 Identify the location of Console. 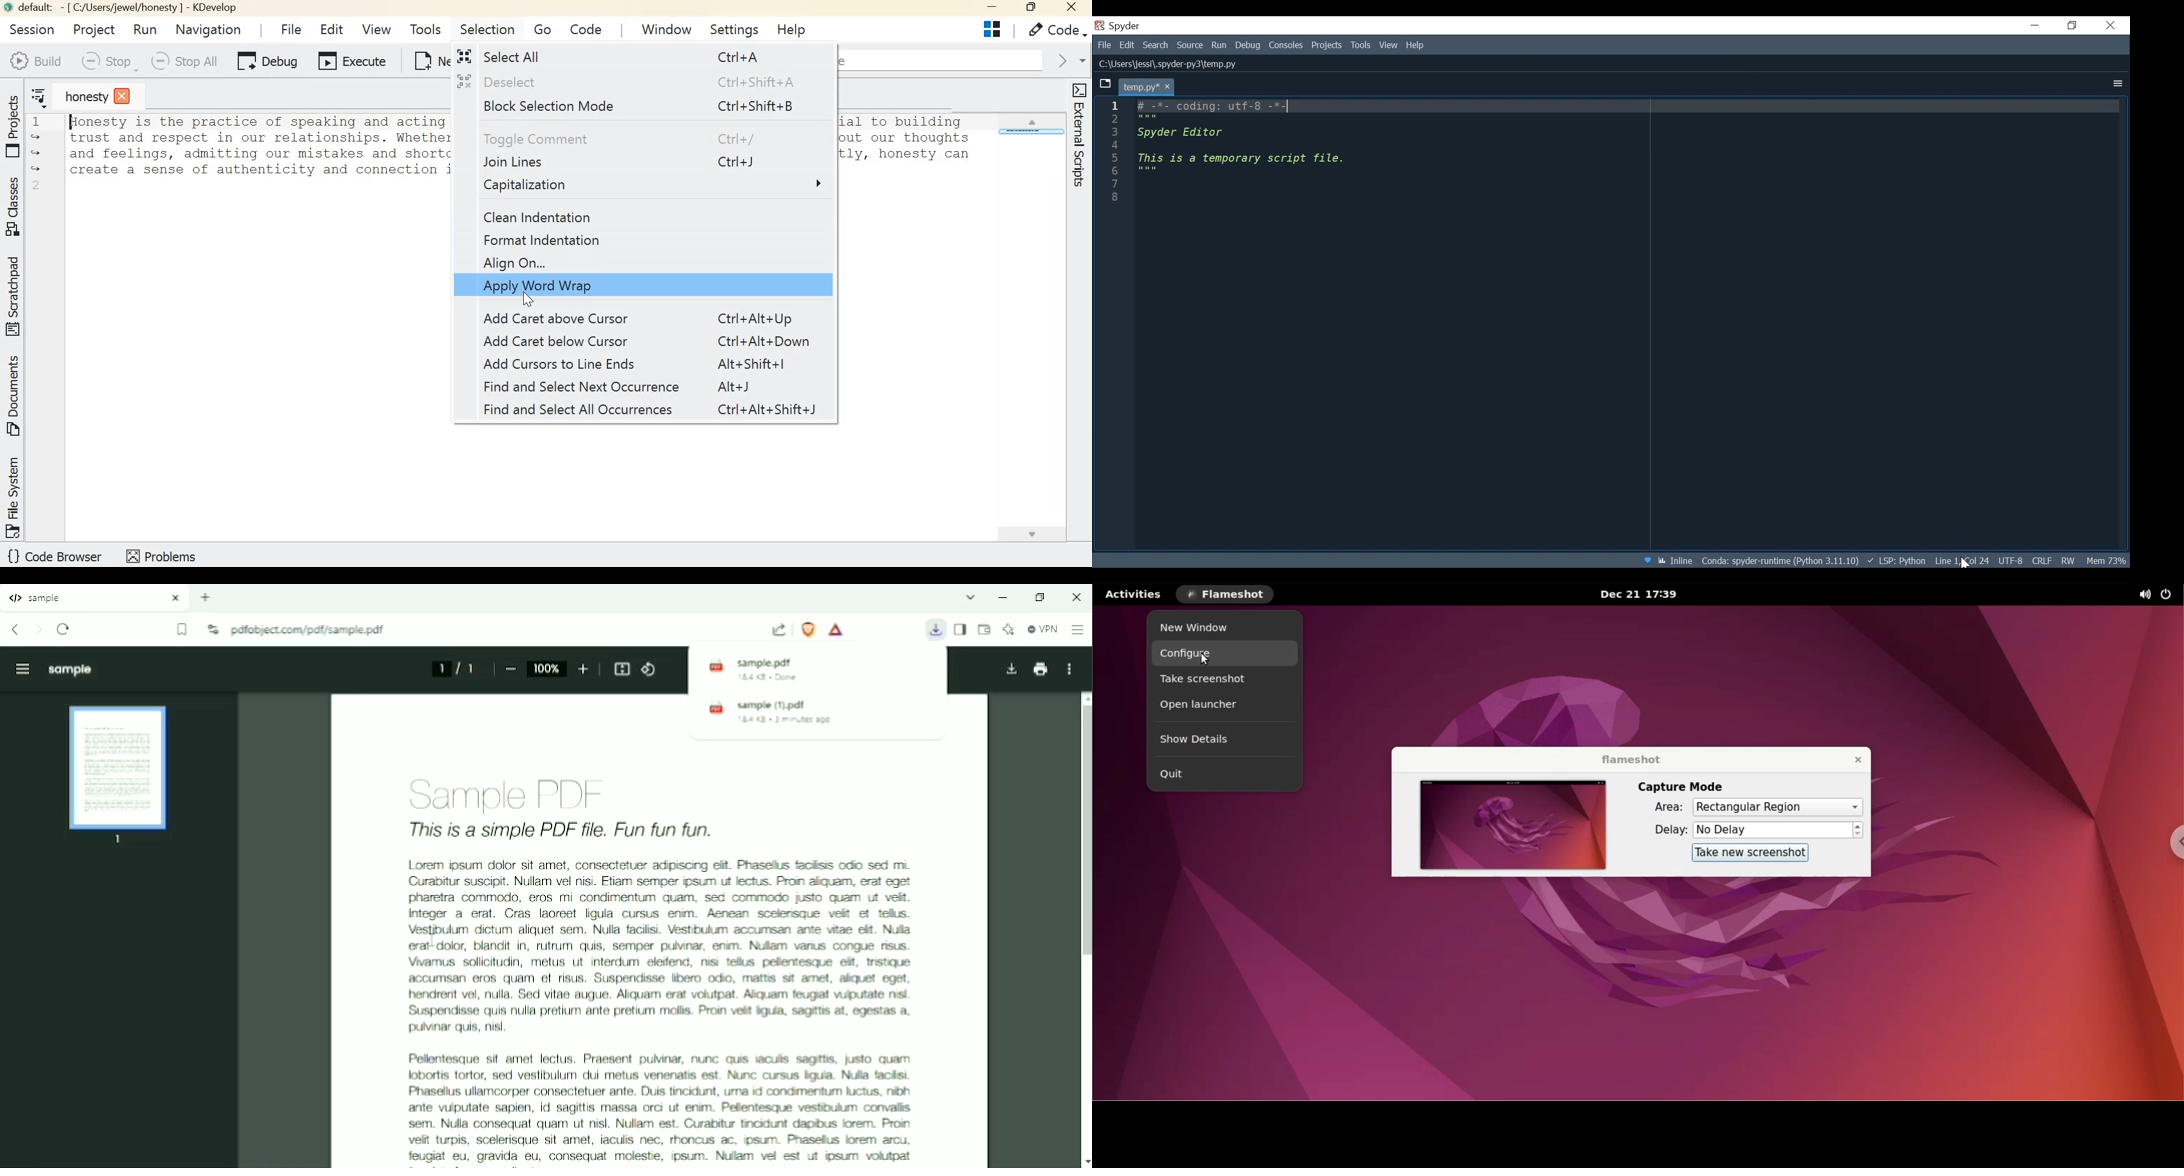
(1286, 45).